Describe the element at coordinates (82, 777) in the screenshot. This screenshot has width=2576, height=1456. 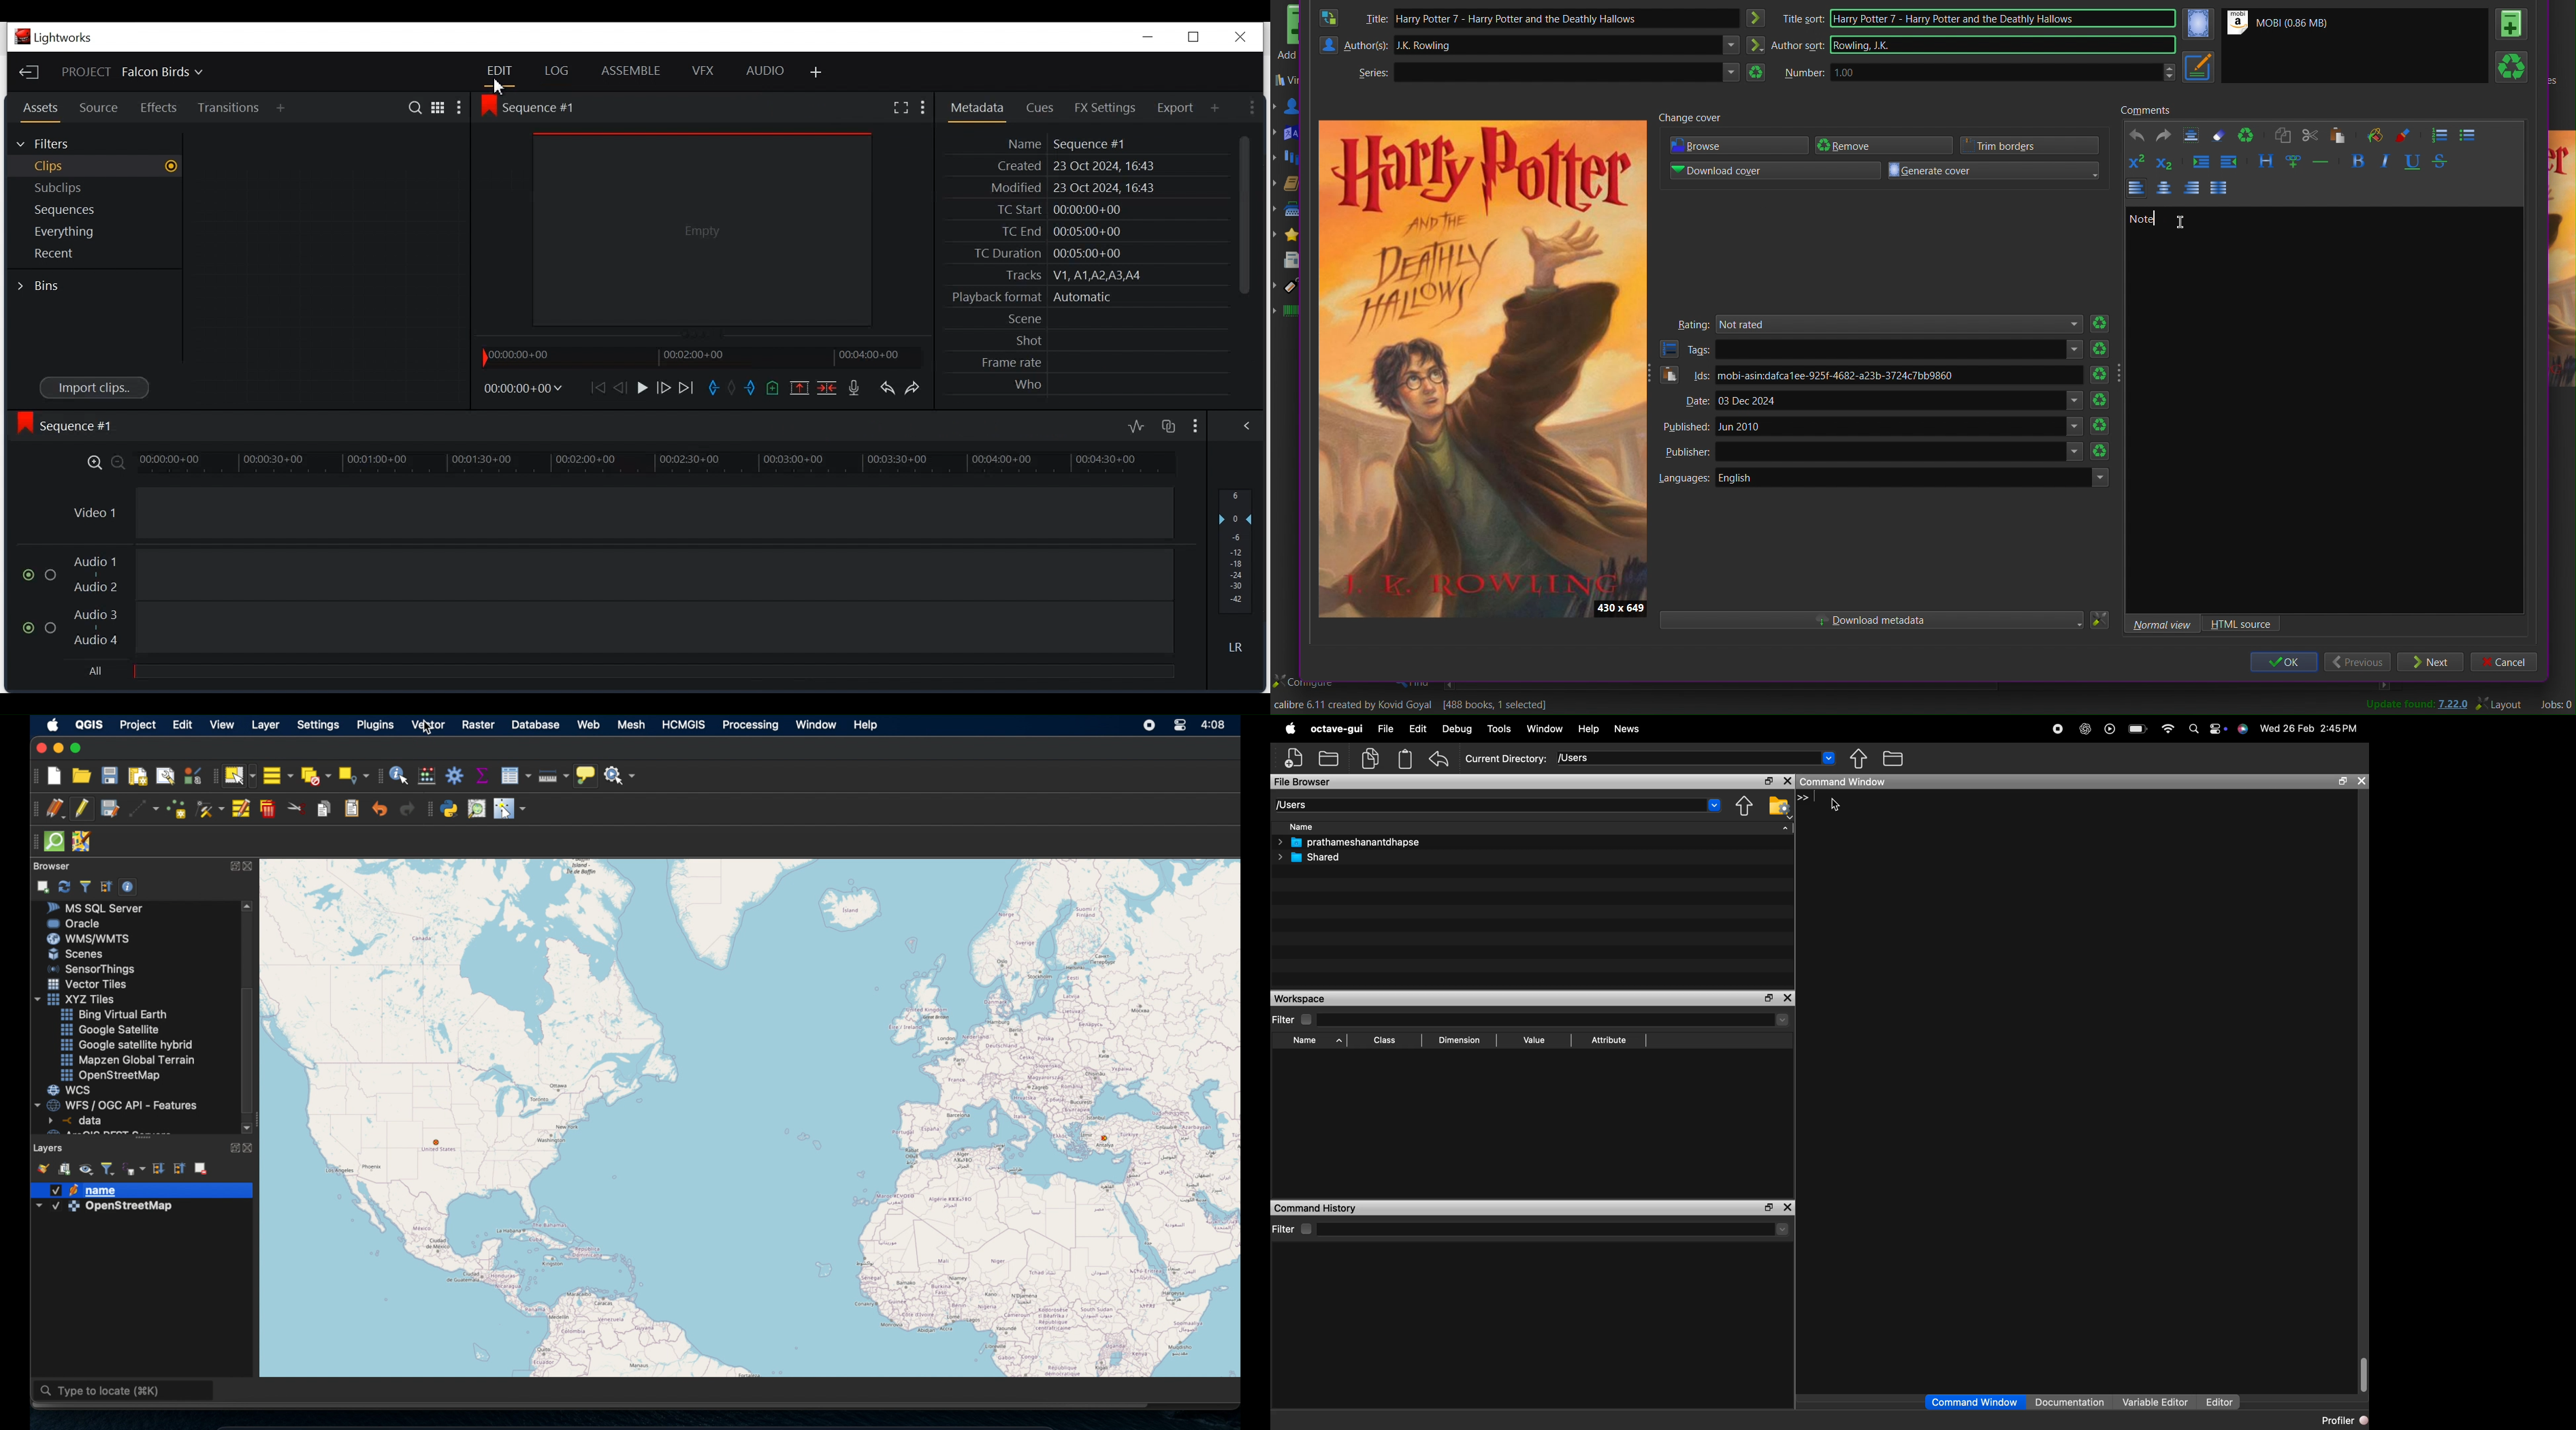
I see `open project` at that location.